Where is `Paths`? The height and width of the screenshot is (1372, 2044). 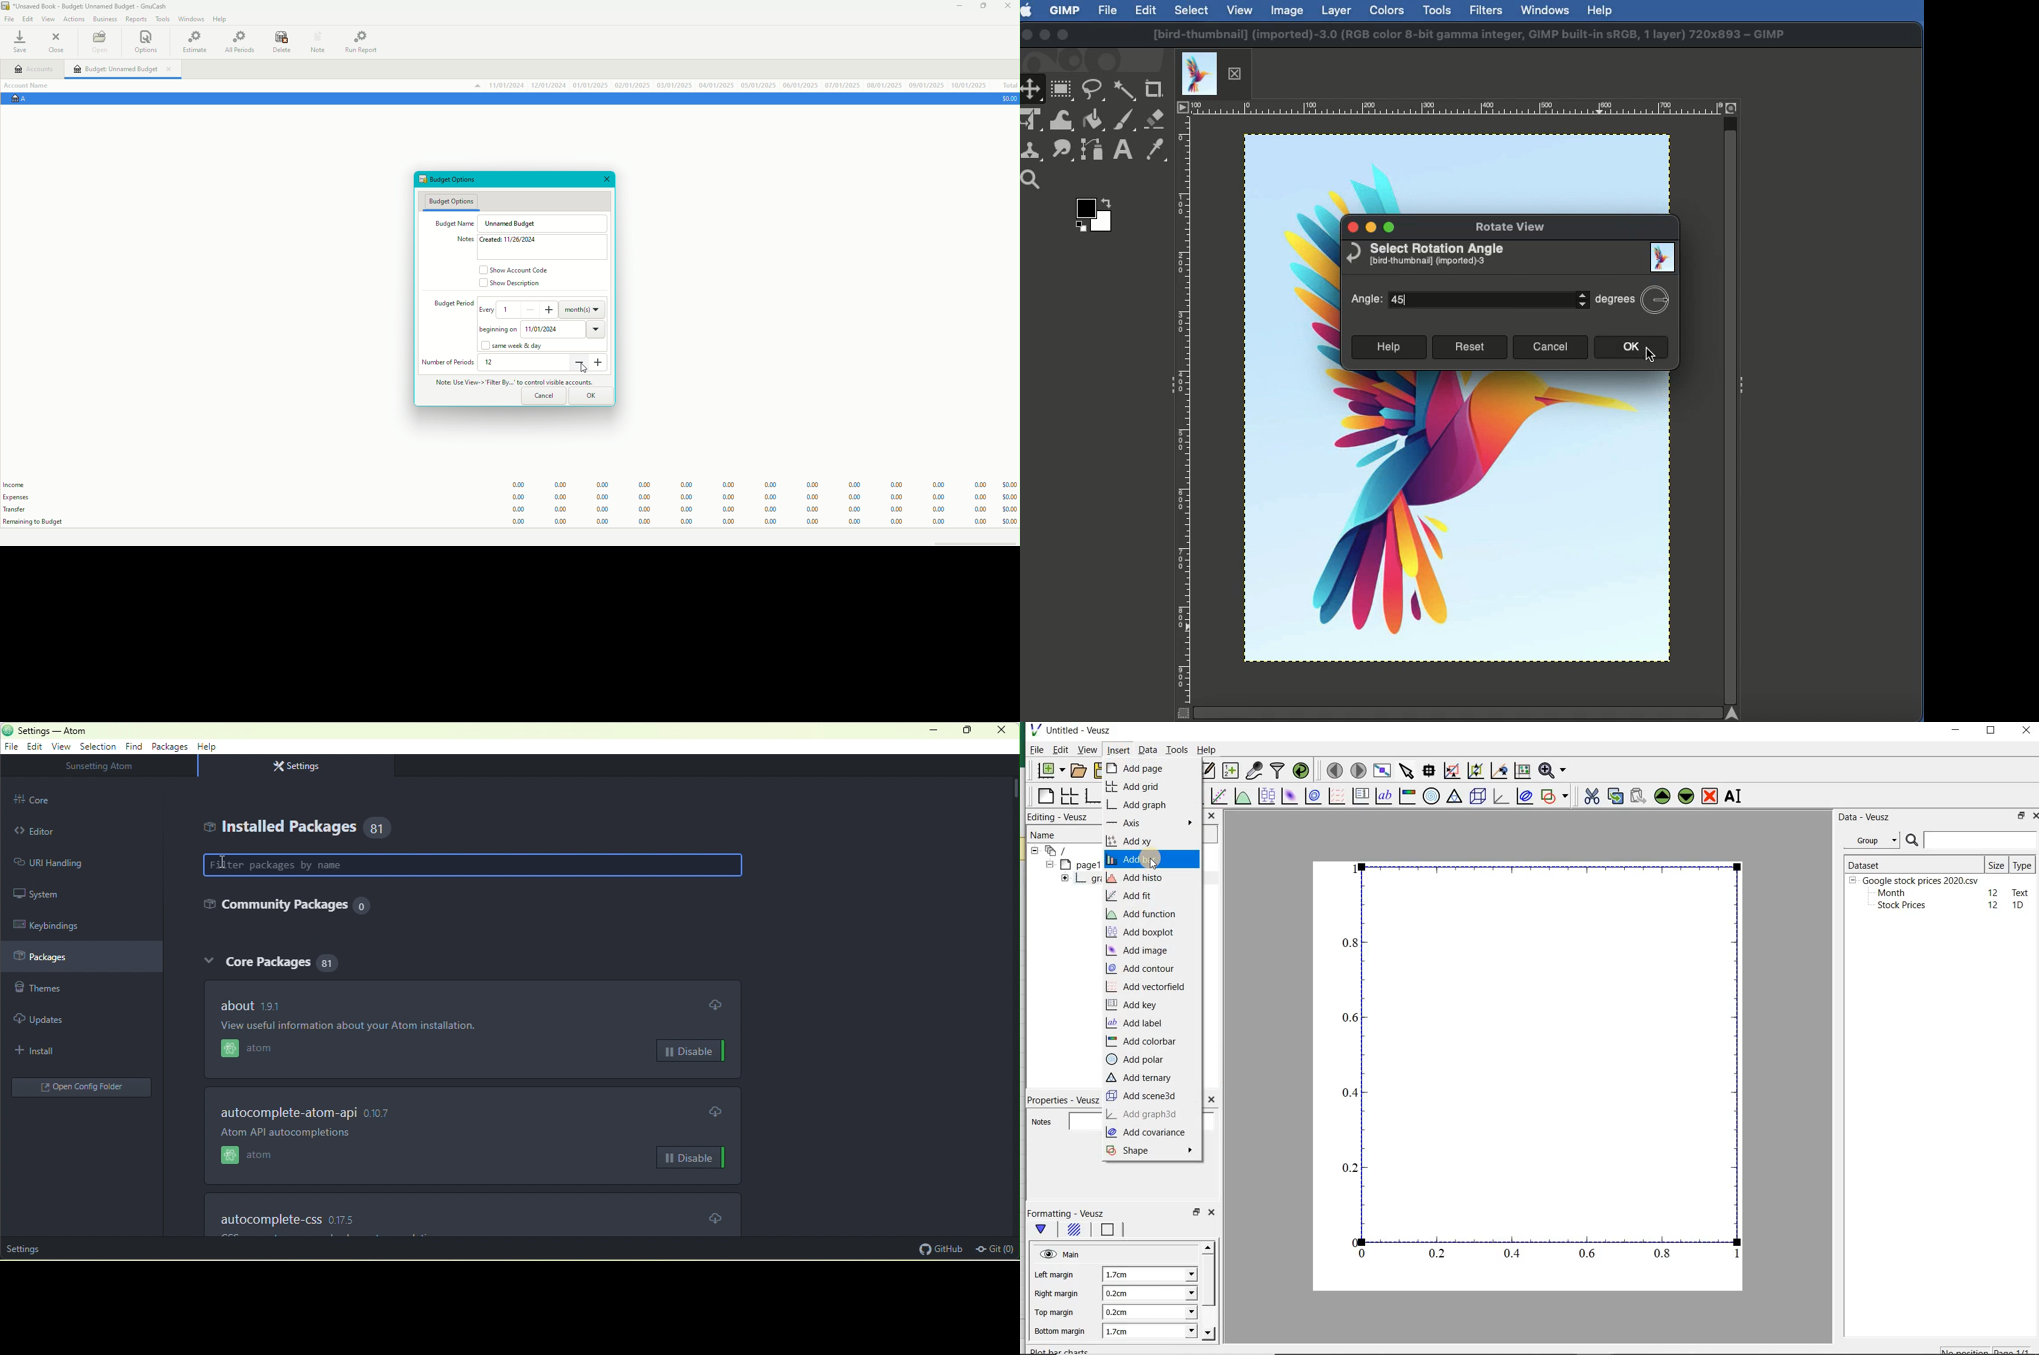
Paths is located at coordinates (1091, 153).